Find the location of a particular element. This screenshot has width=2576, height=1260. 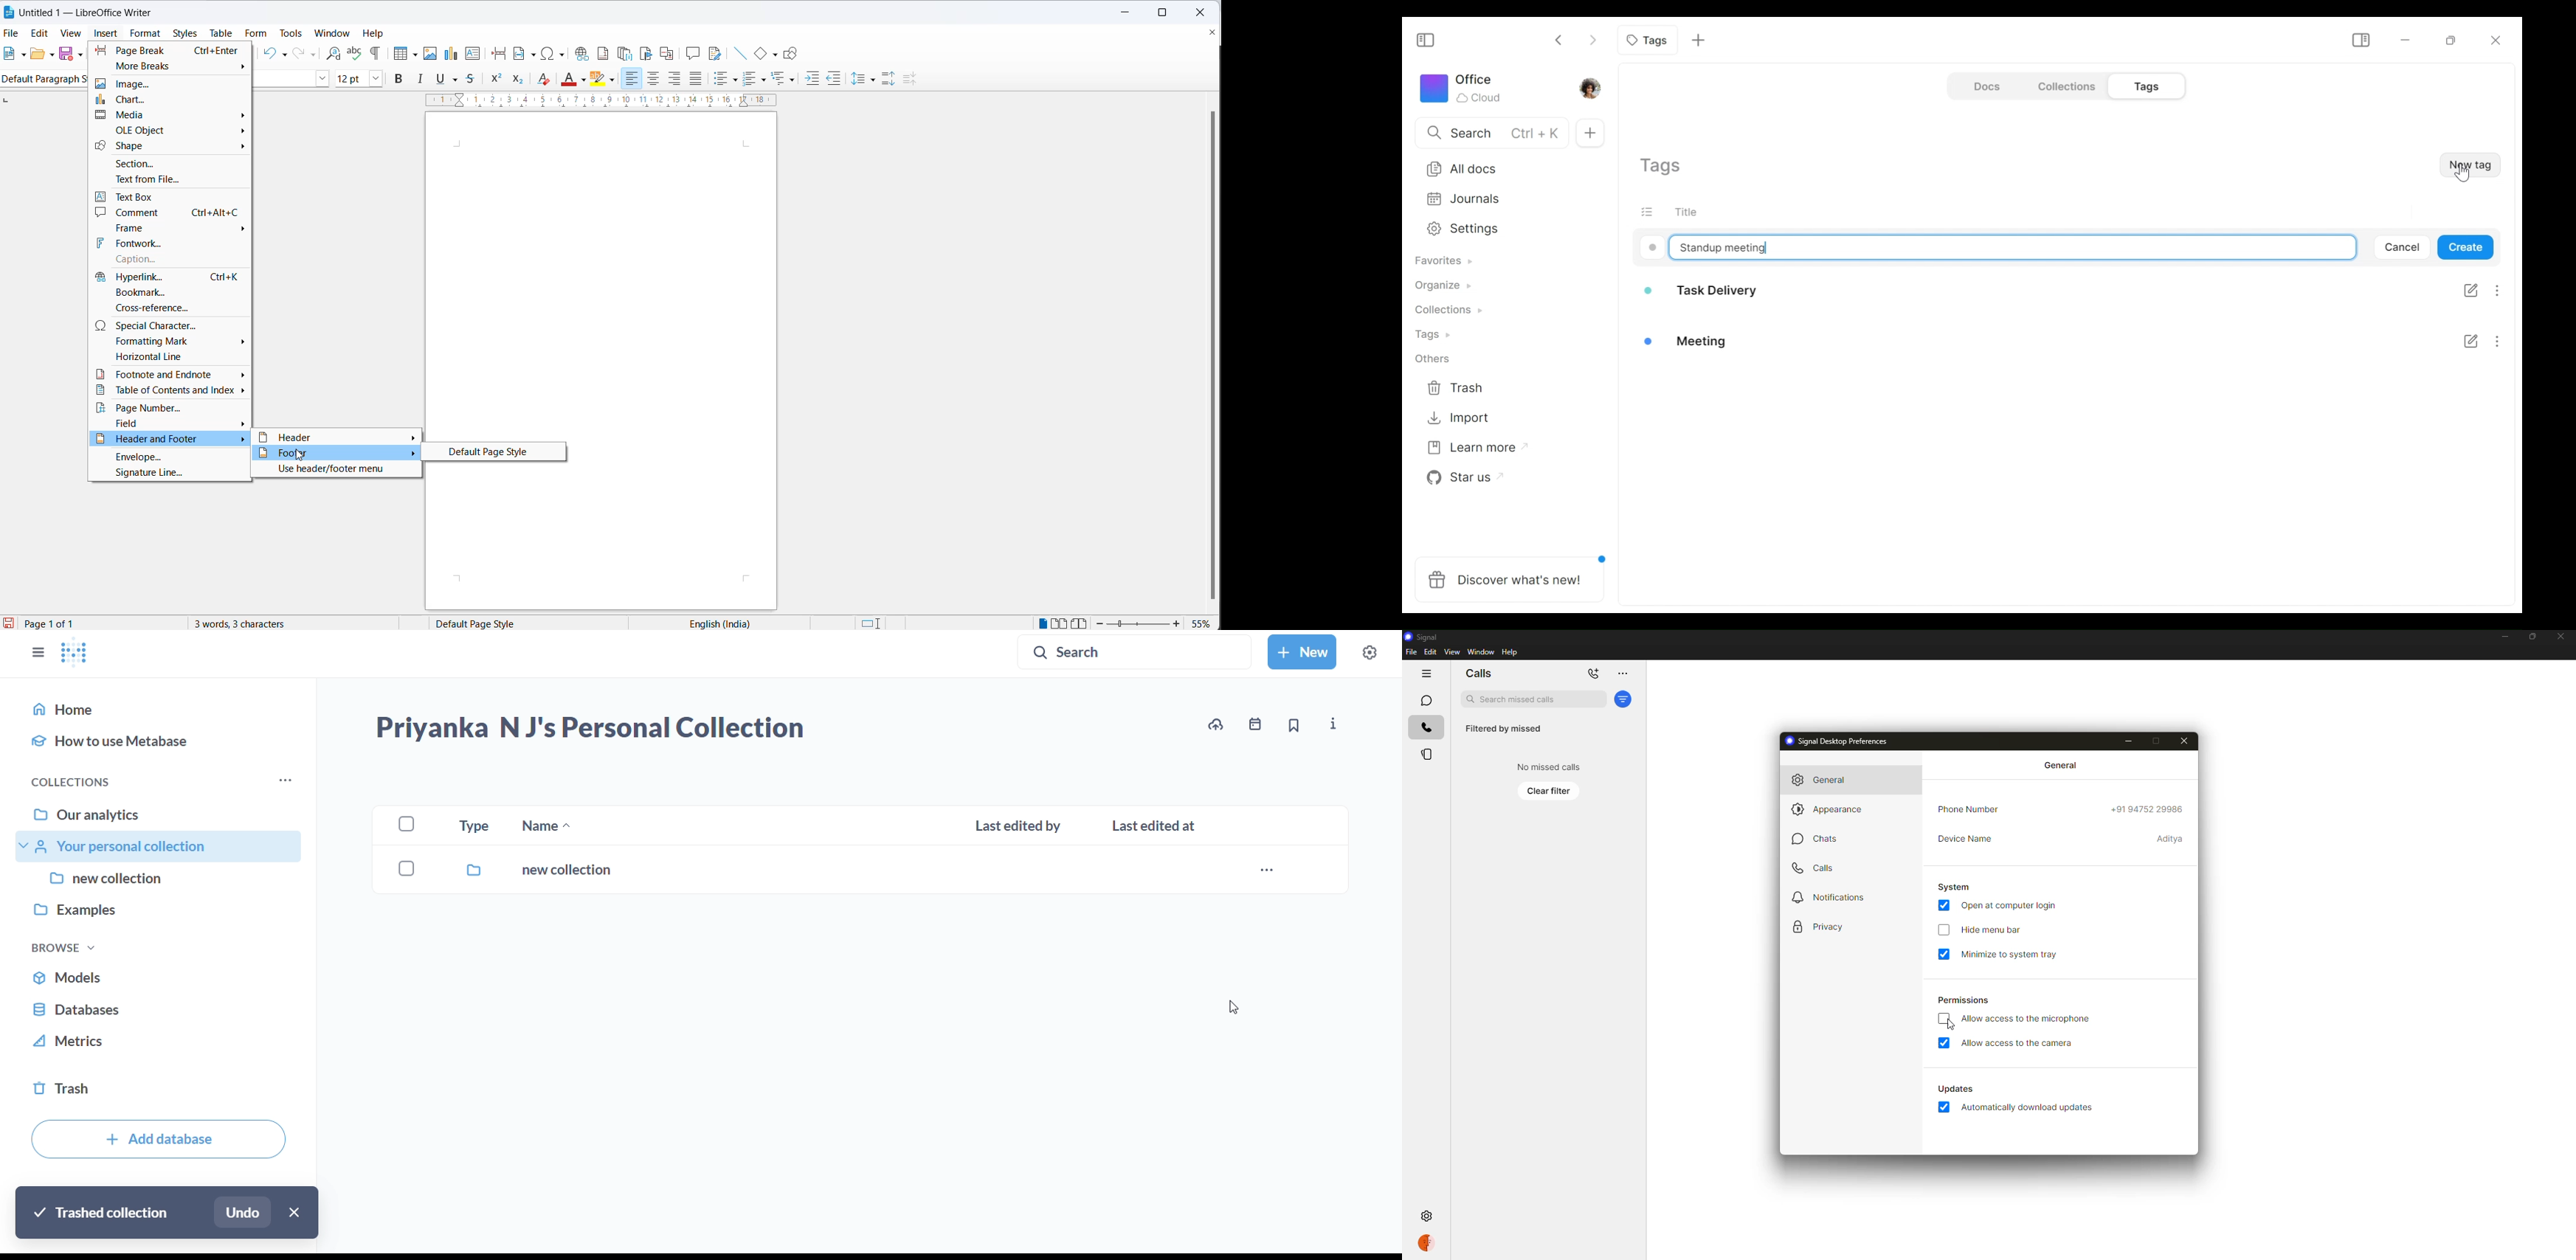

insert hyperlinks is located at coordinates (583, 54).